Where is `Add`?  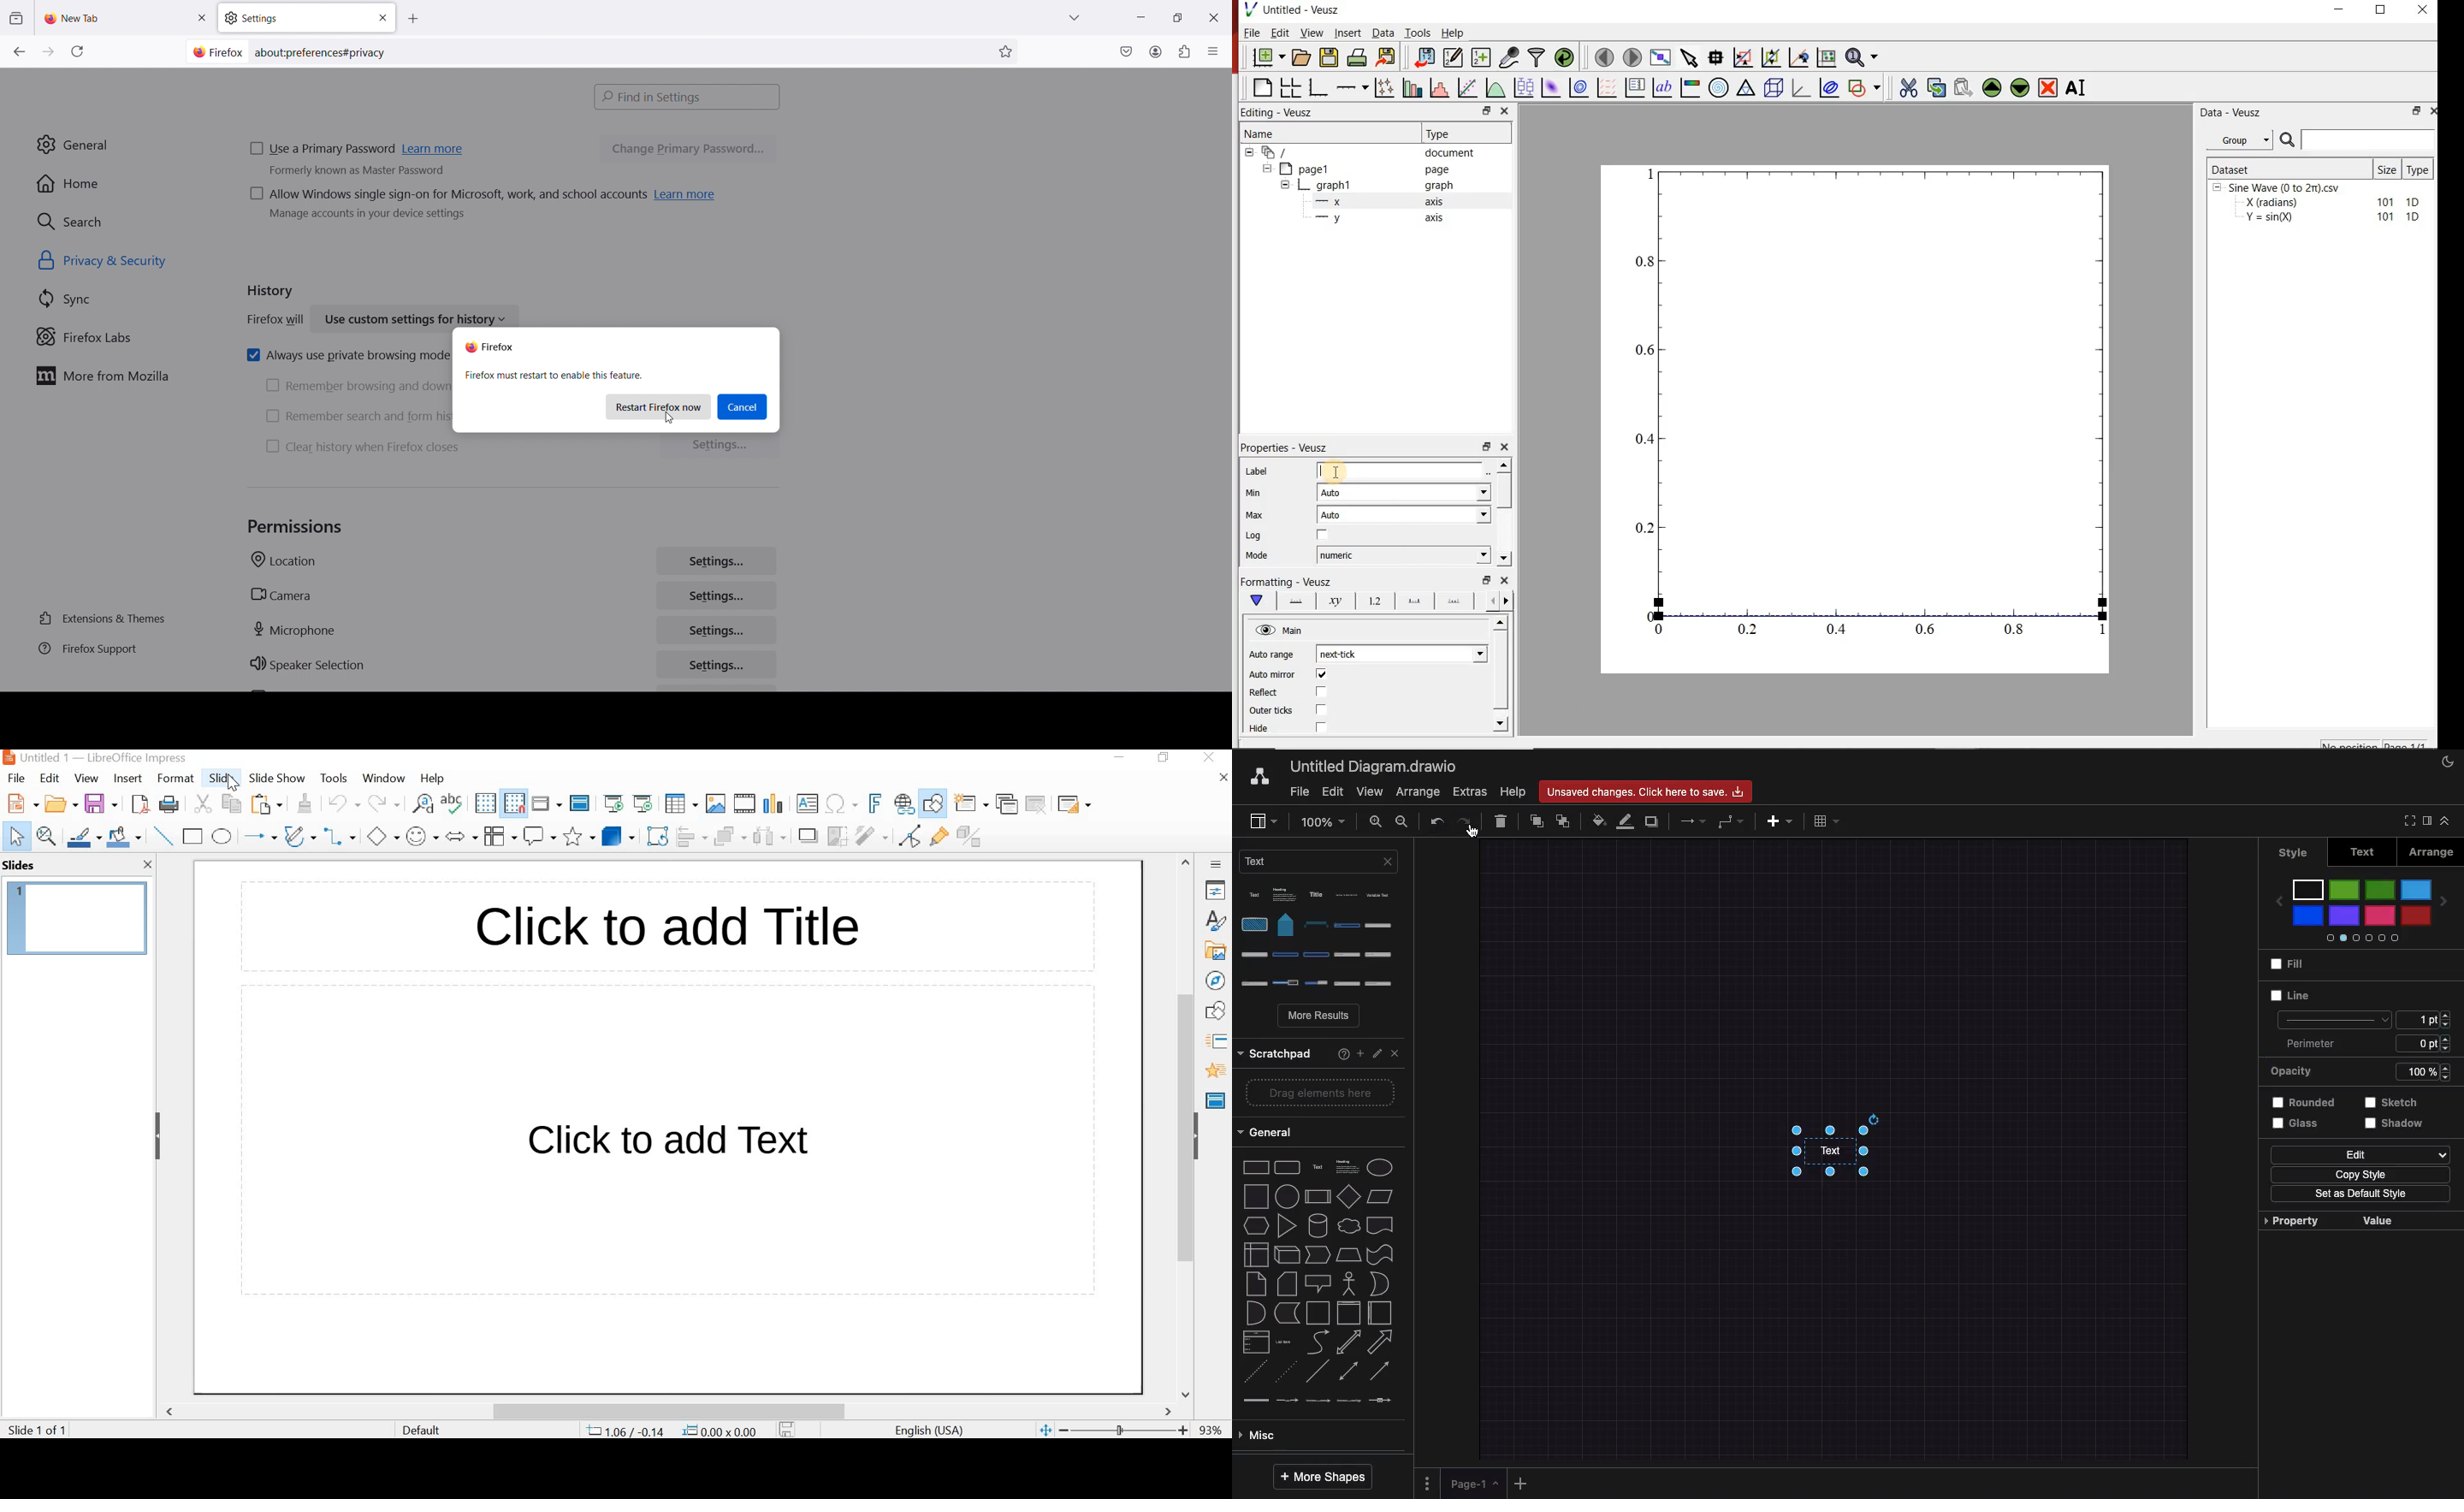 Add is located at coordinates (1523, 1483).